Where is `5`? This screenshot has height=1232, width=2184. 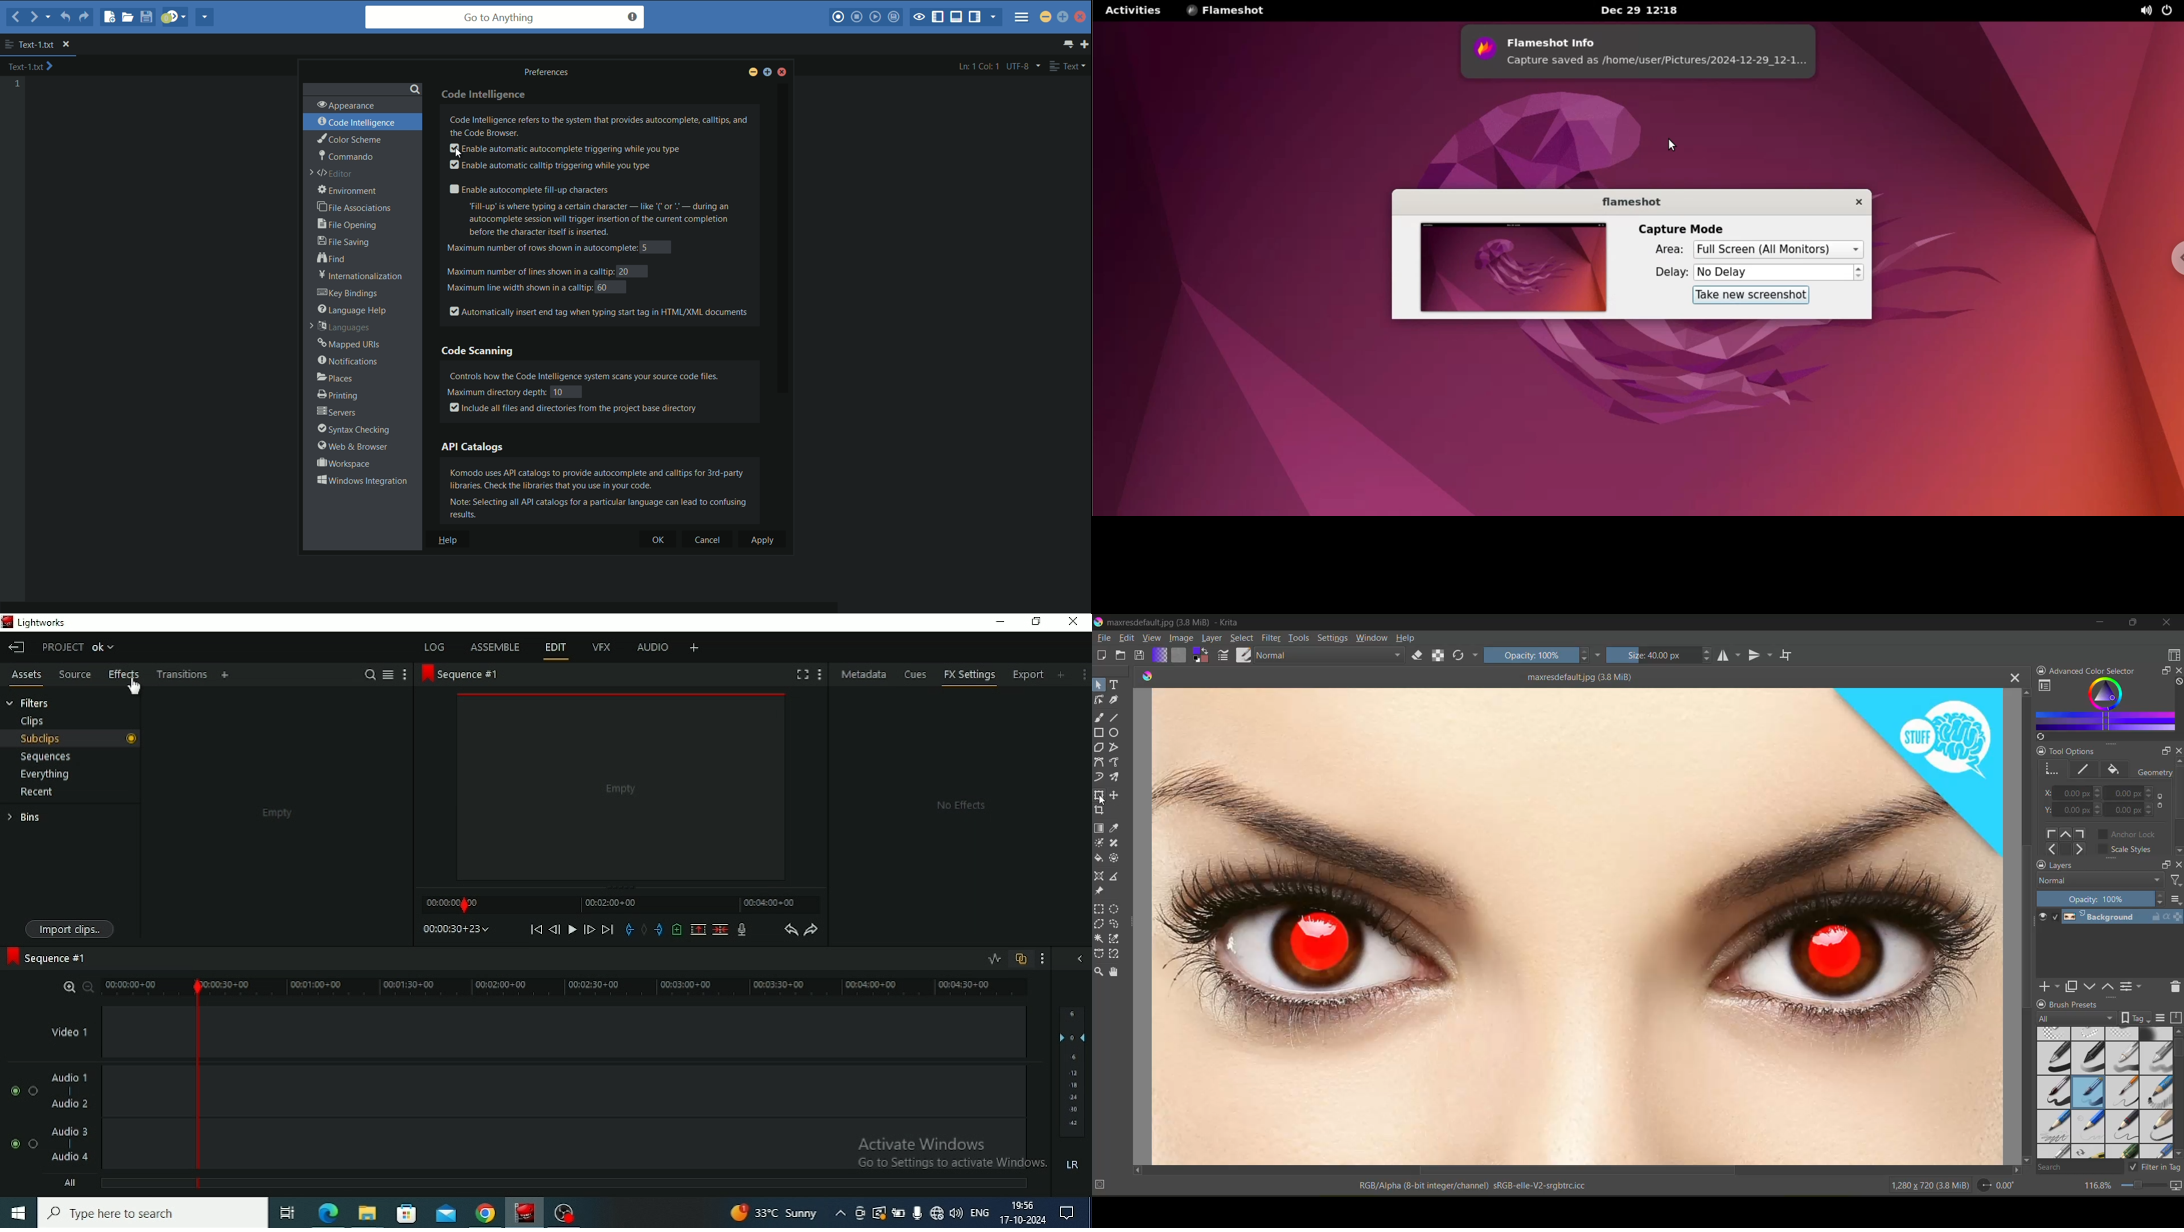
5 is located at coordinates (647, 247).